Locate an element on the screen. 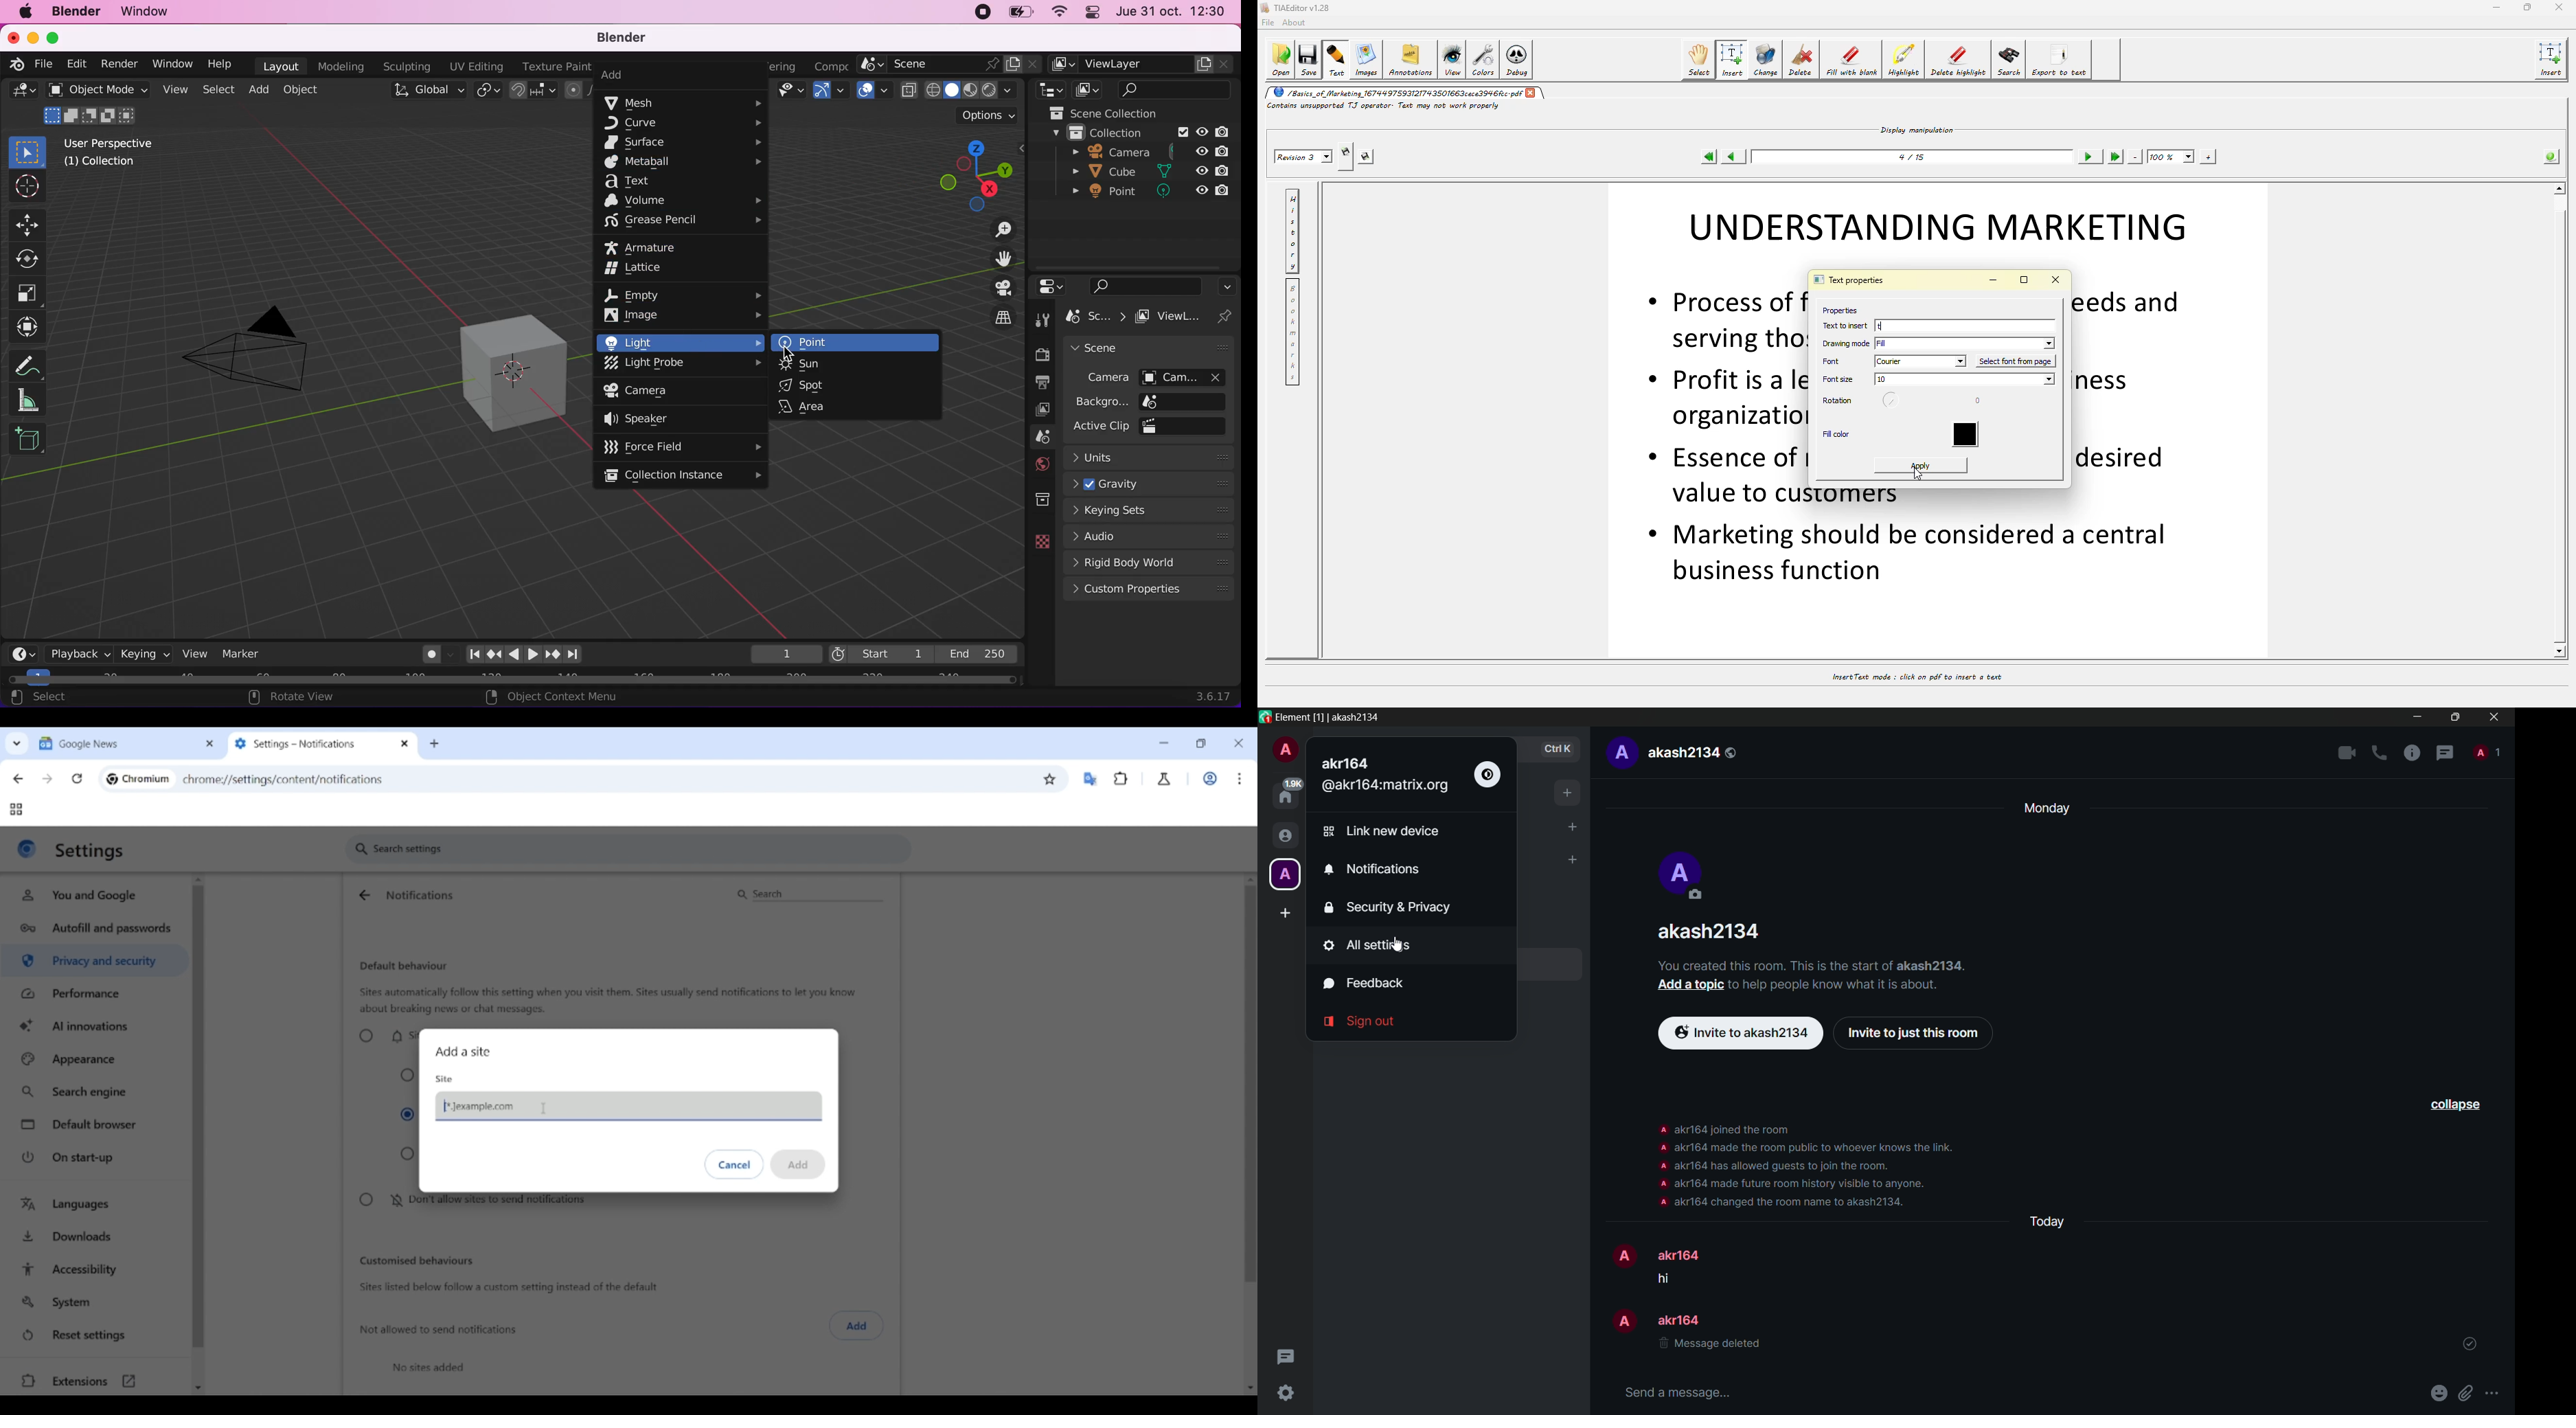  more options is located at coordinates (2493, 1394).